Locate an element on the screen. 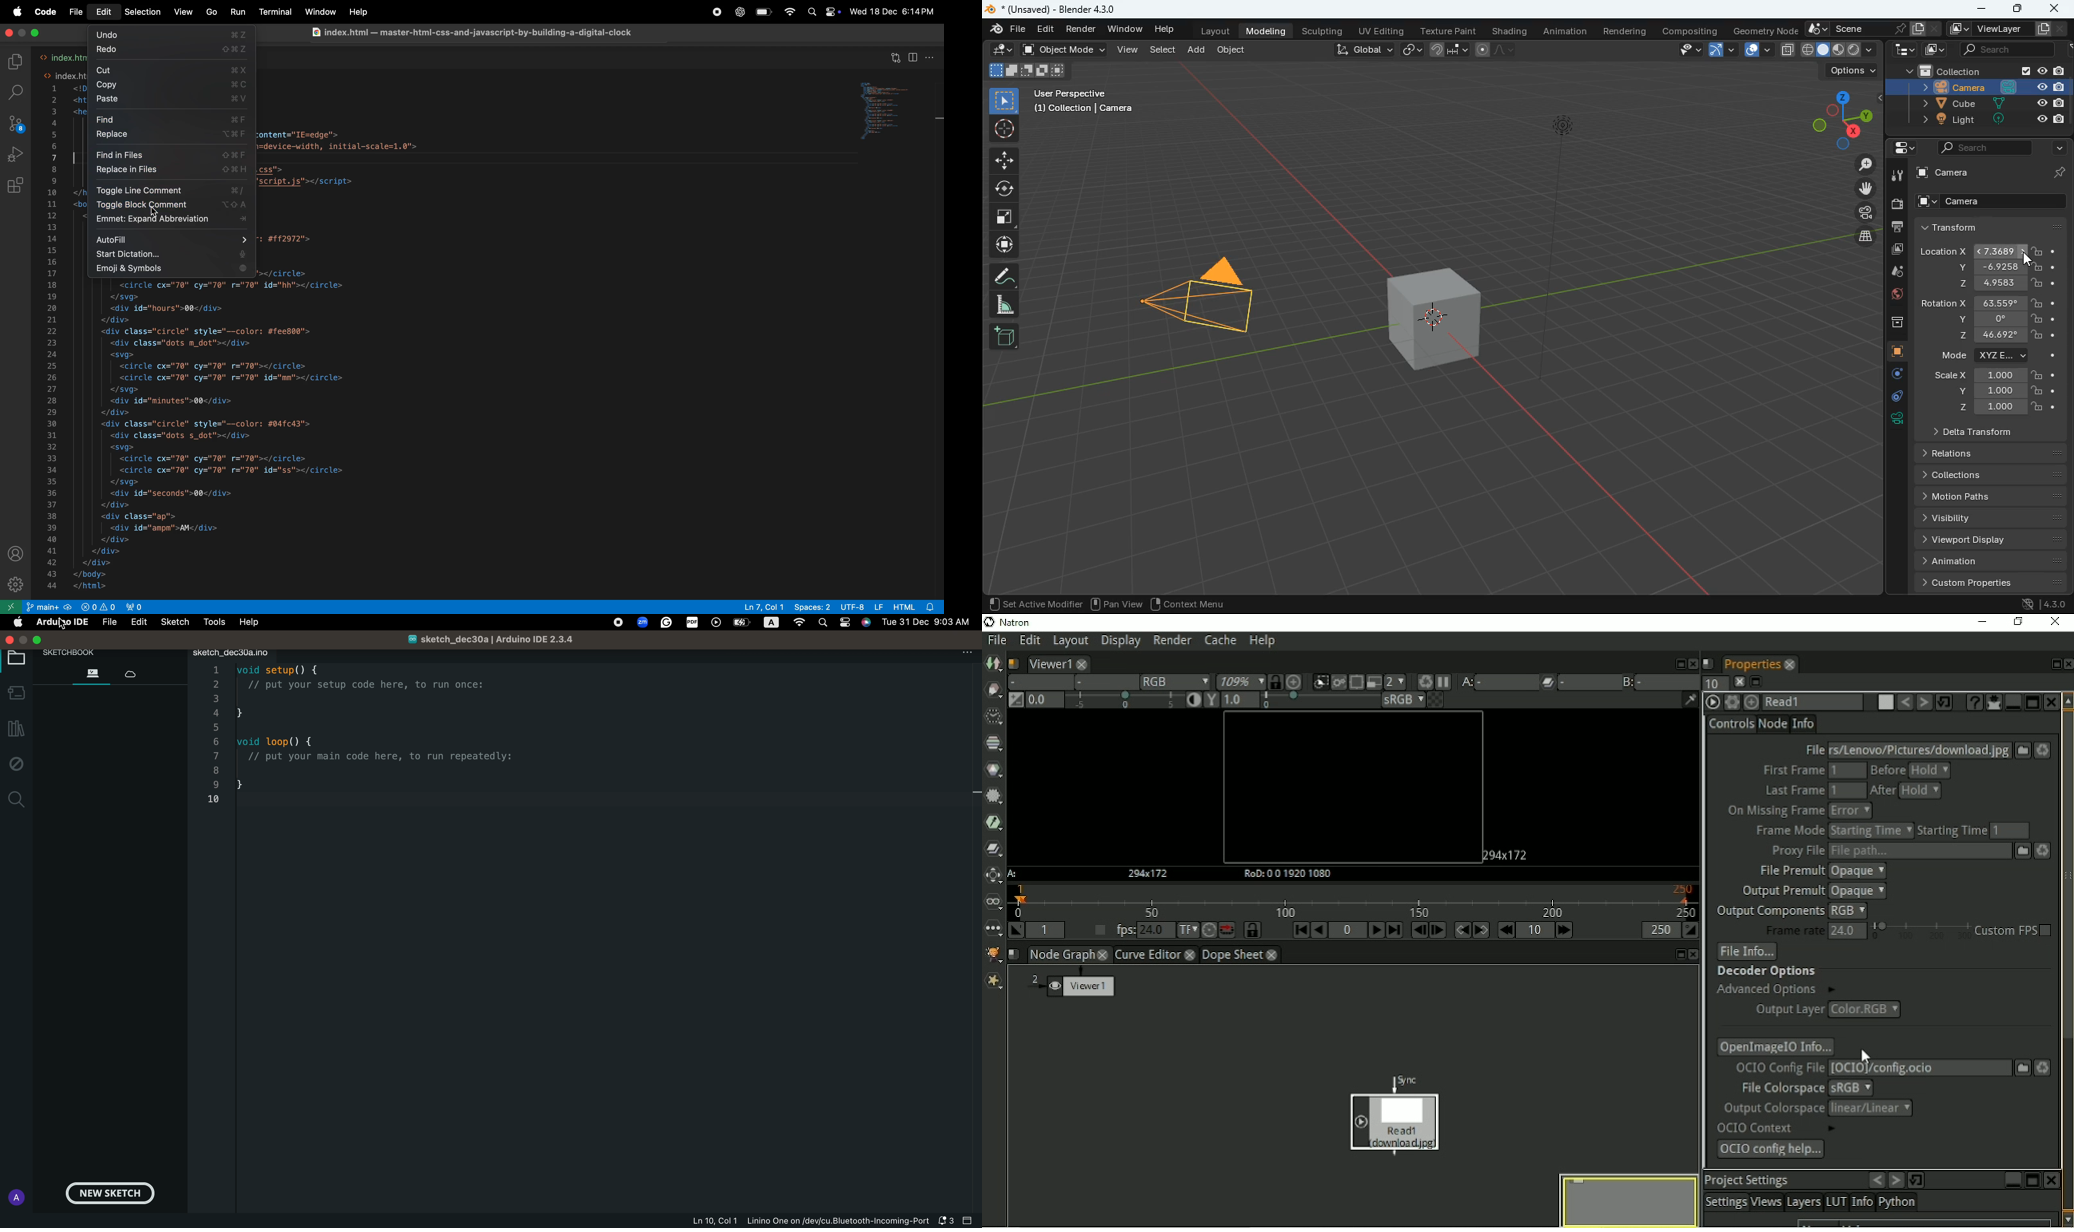 This screenshot has width=2100, height=1232. code block written in html for from page is located at coordinates (330, 434).